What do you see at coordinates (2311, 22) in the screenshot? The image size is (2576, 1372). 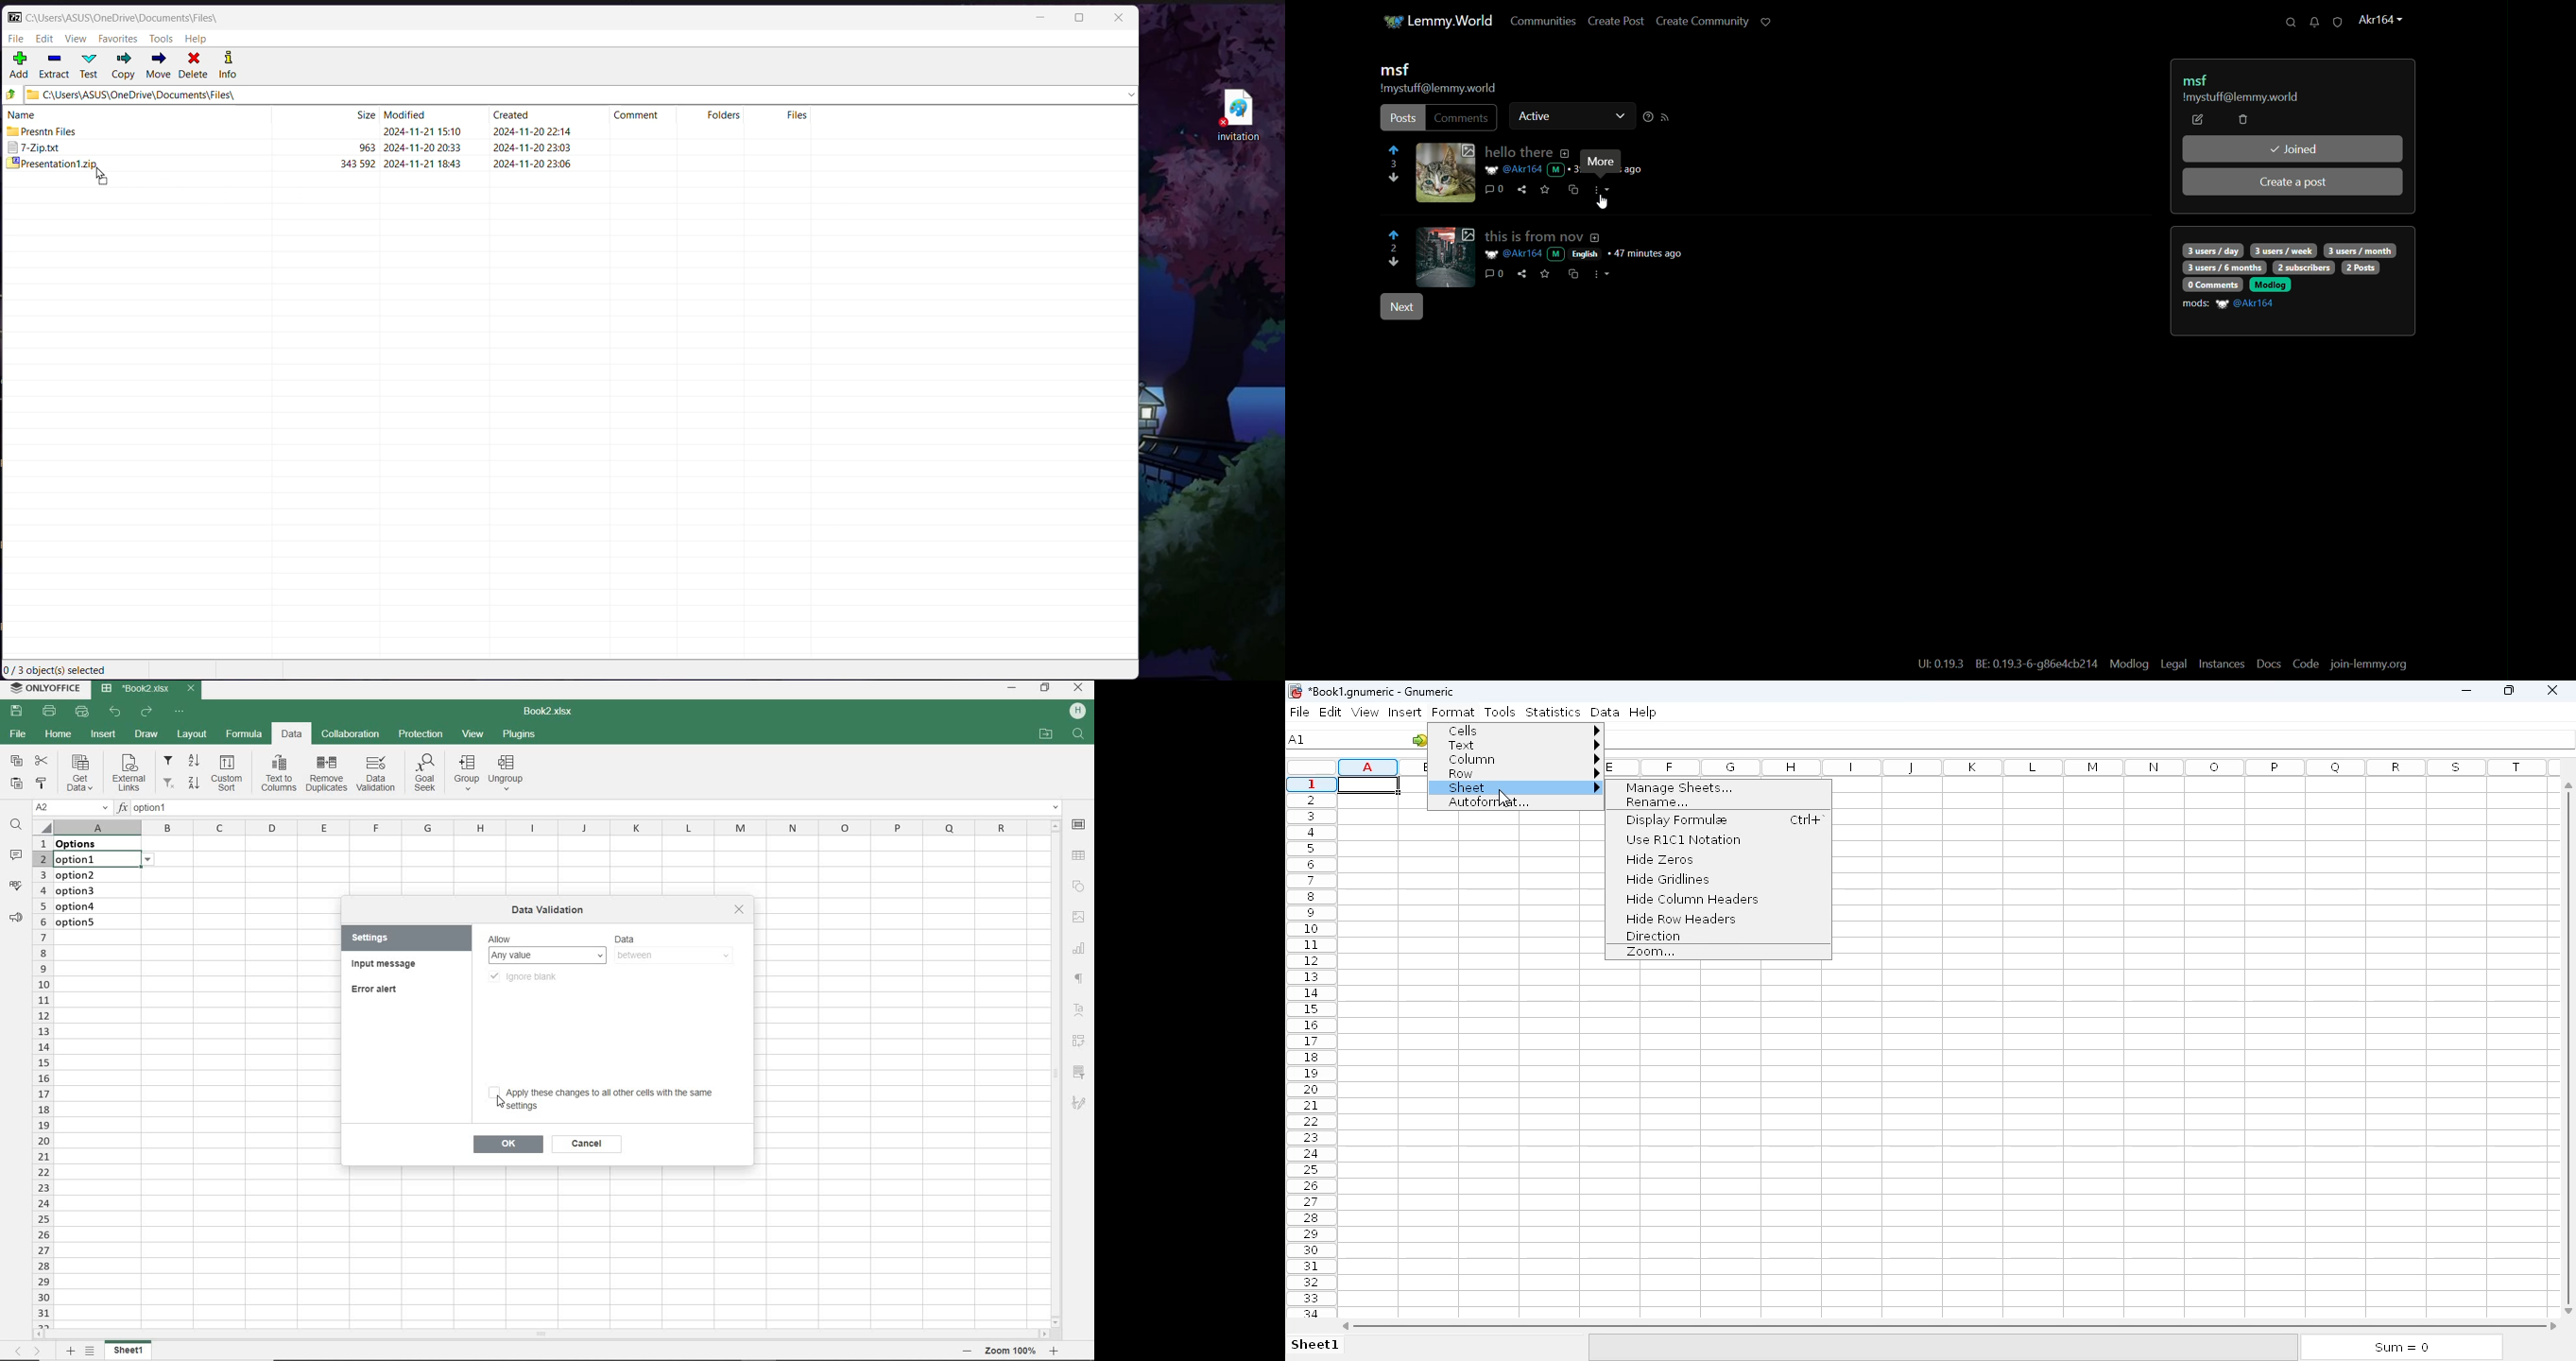 I see `unread messages` at bounding box center [2311, 22].